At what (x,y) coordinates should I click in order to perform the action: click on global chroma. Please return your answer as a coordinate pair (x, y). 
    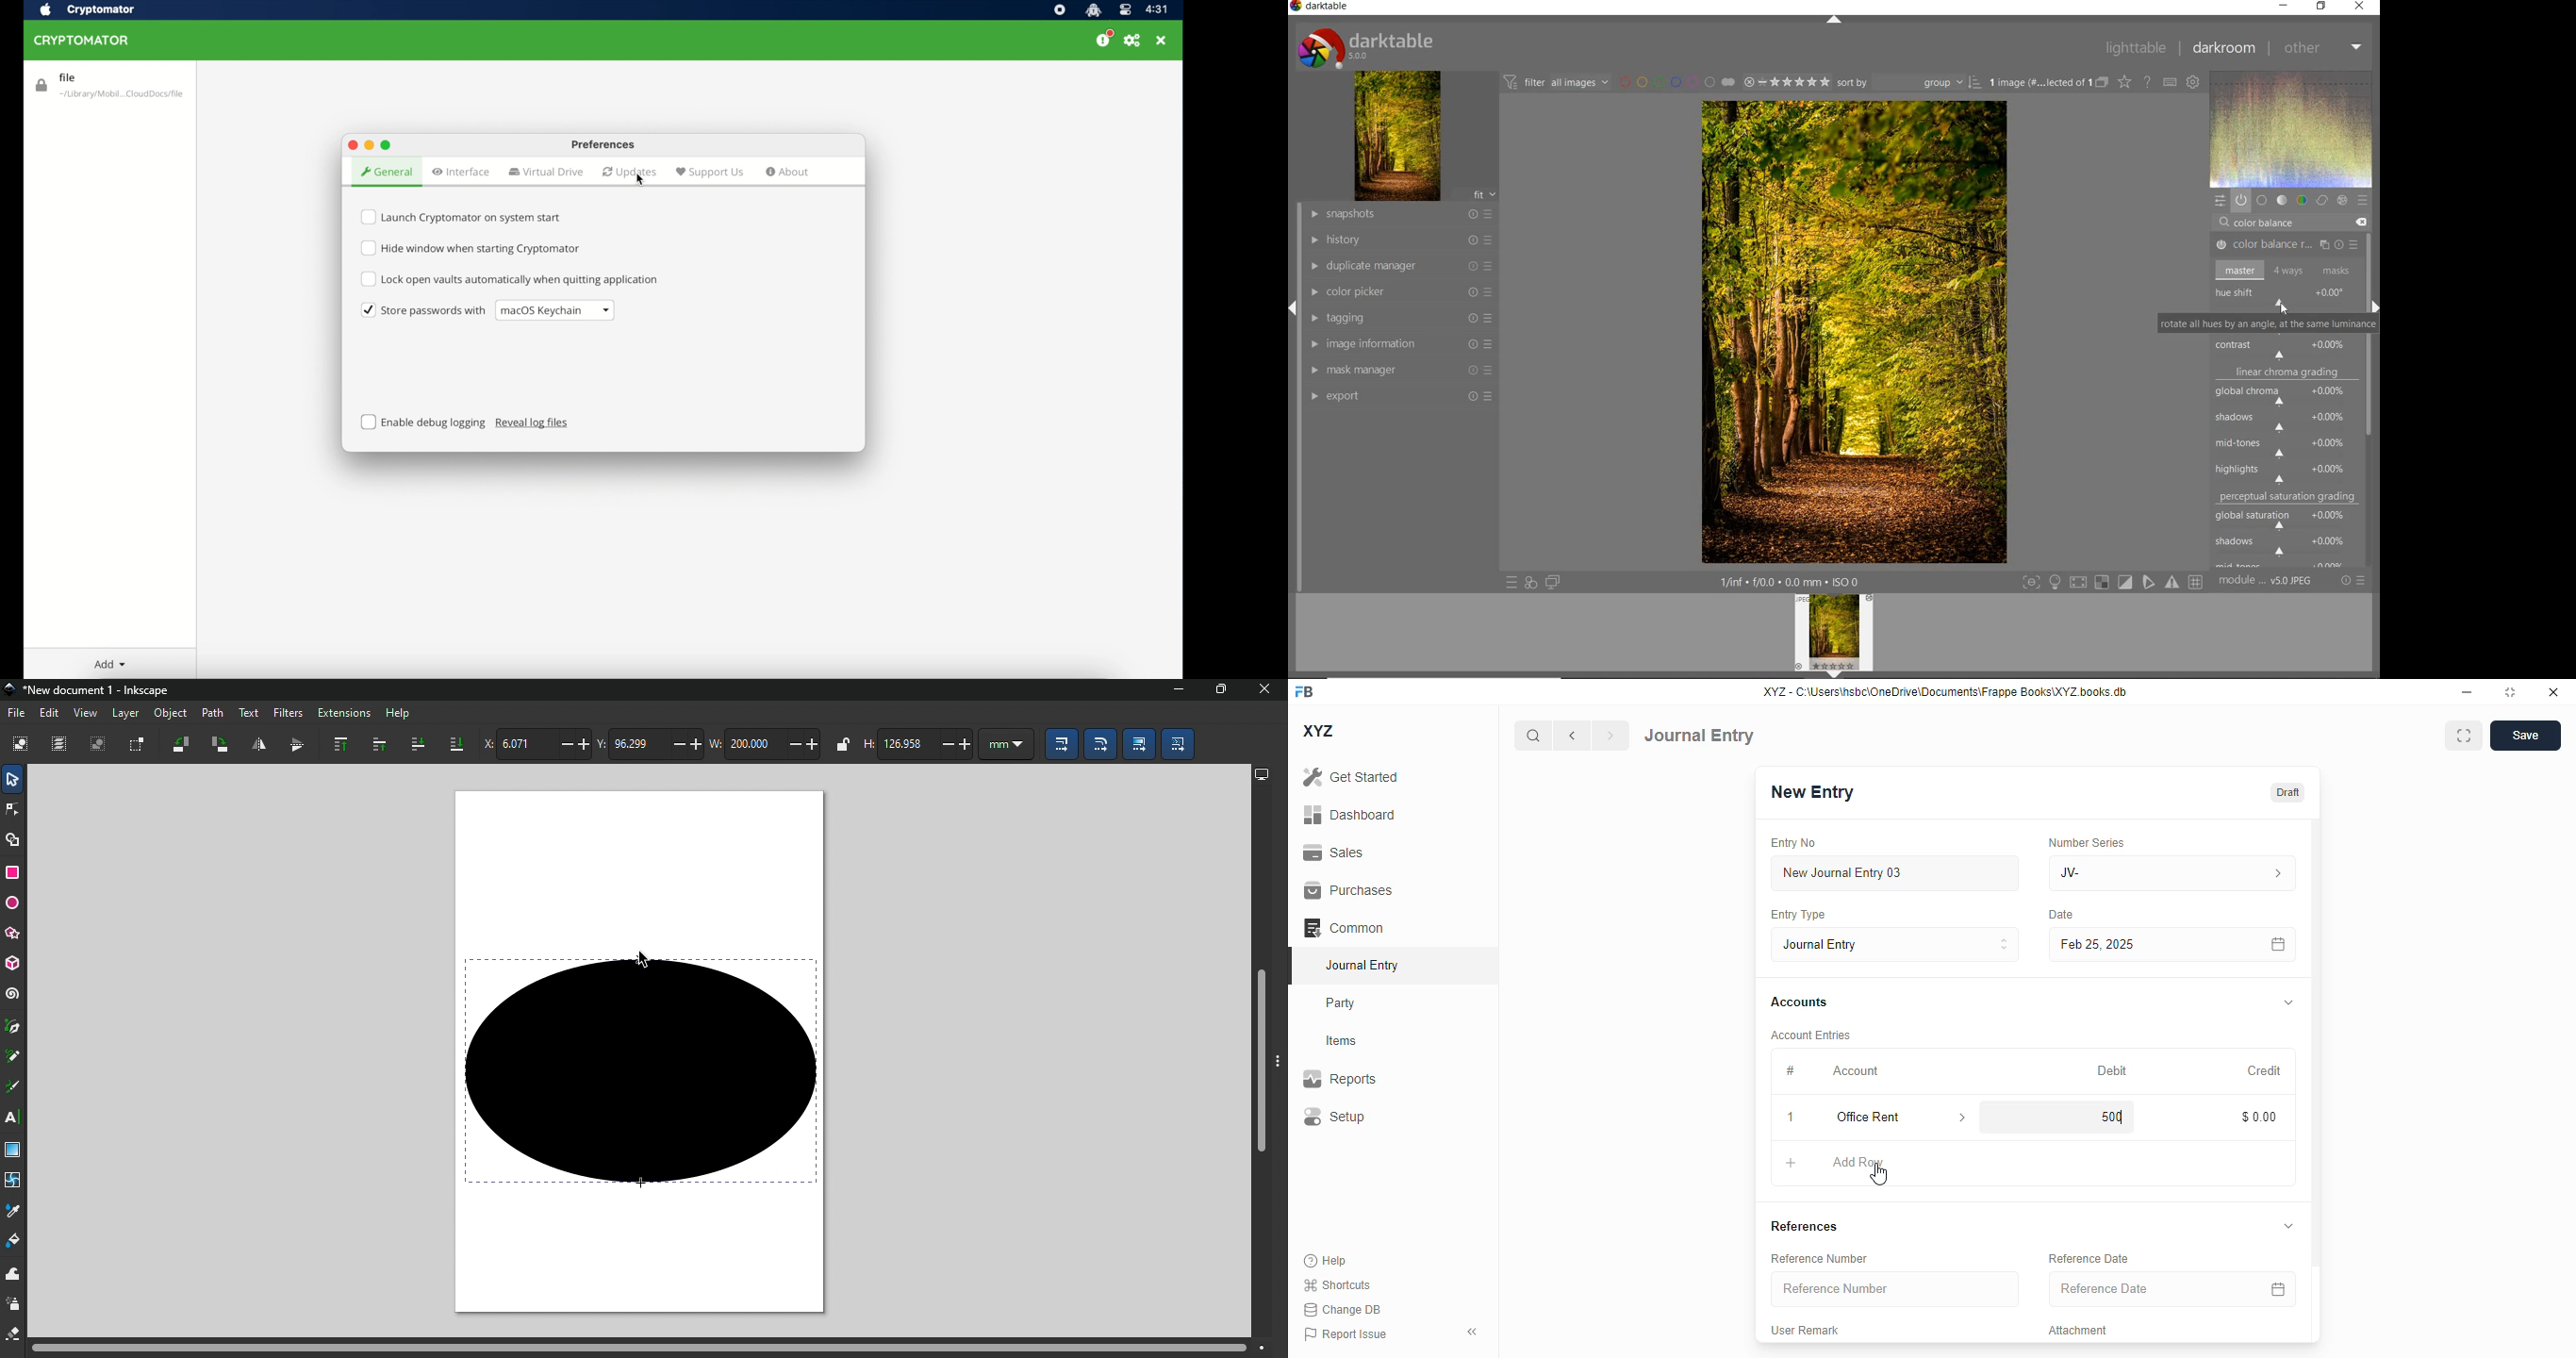
    Looking at the image, I should click on (2288, 397).